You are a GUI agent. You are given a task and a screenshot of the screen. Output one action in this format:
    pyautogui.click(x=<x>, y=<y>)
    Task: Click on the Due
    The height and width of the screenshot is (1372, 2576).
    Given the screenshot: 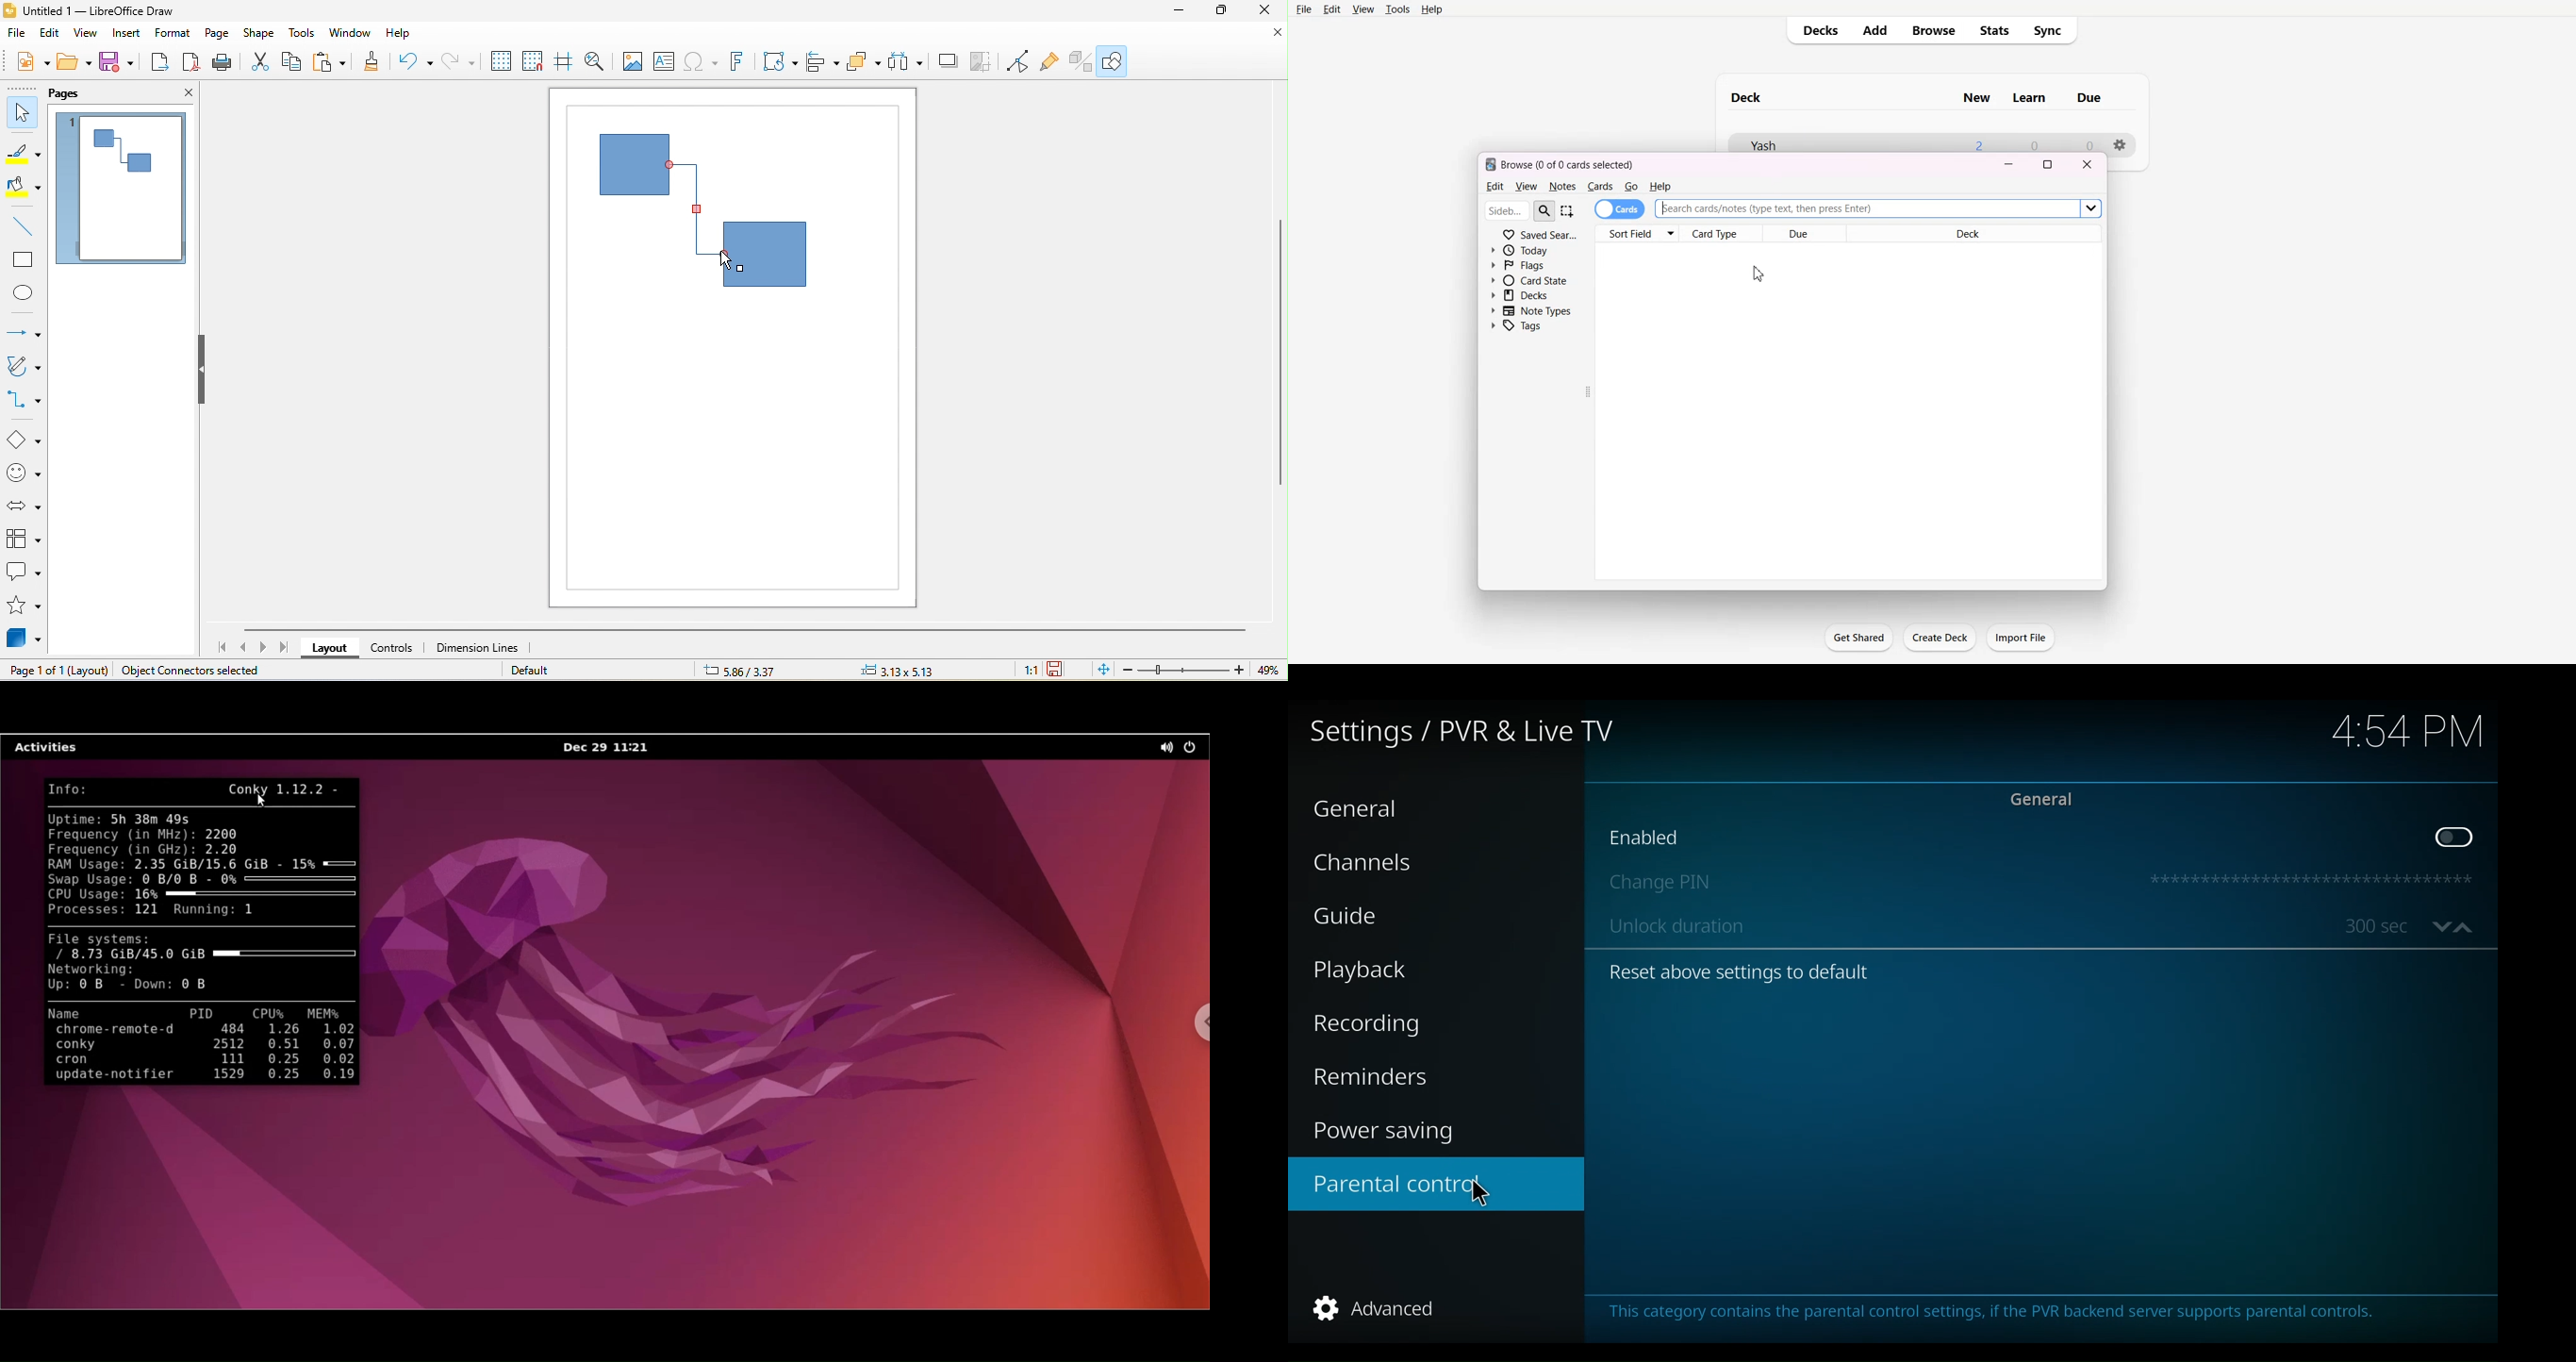 What is the action you would take?
    pyautogui.click(x=1805, y=234)
    